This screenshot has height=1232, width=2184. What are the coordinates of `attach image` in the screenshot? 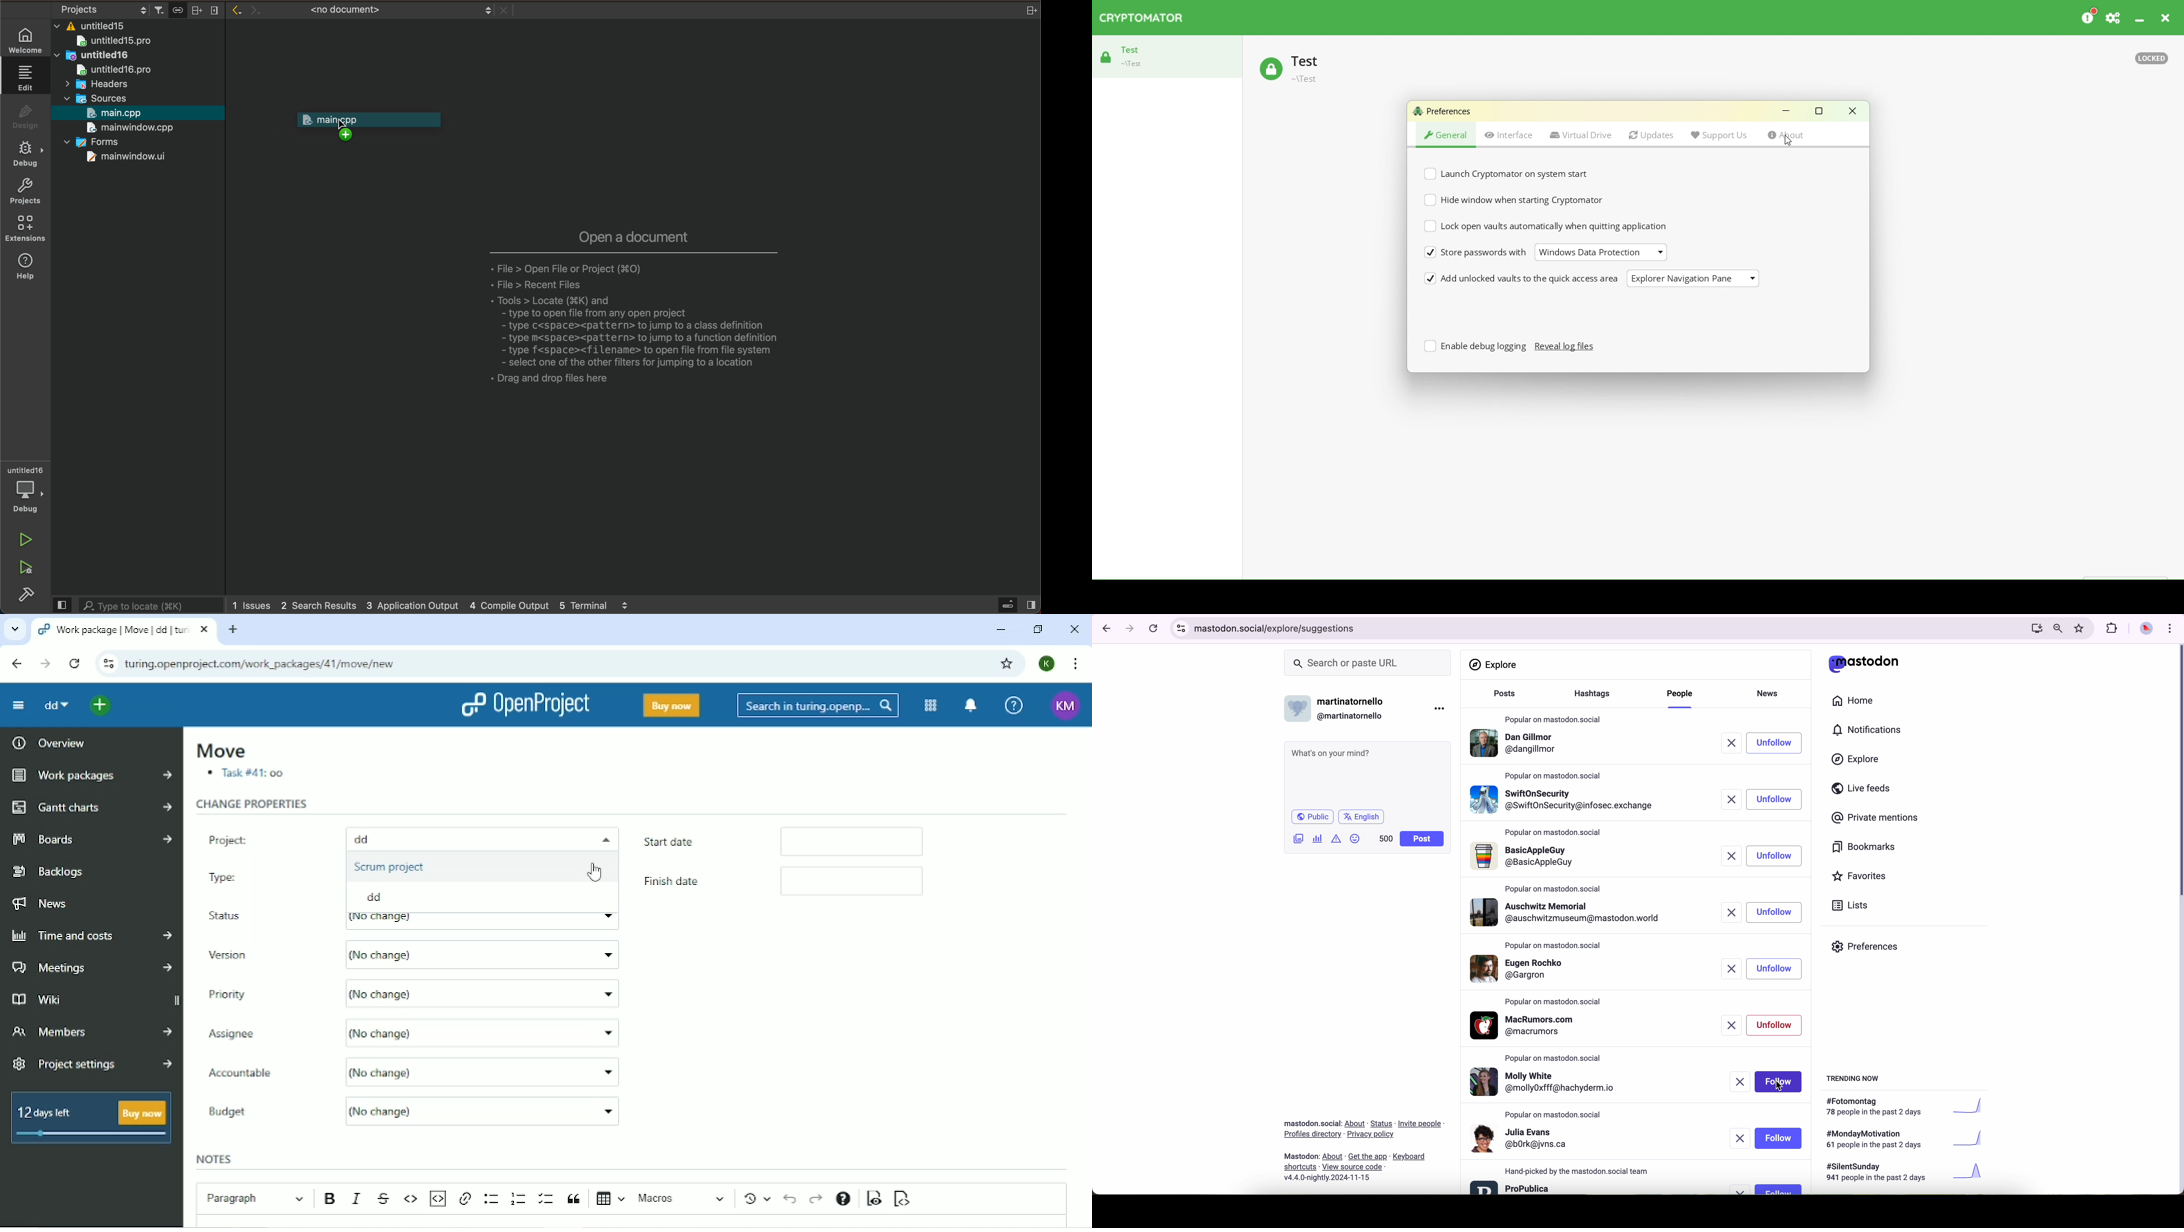 It's located at (1299, 838).